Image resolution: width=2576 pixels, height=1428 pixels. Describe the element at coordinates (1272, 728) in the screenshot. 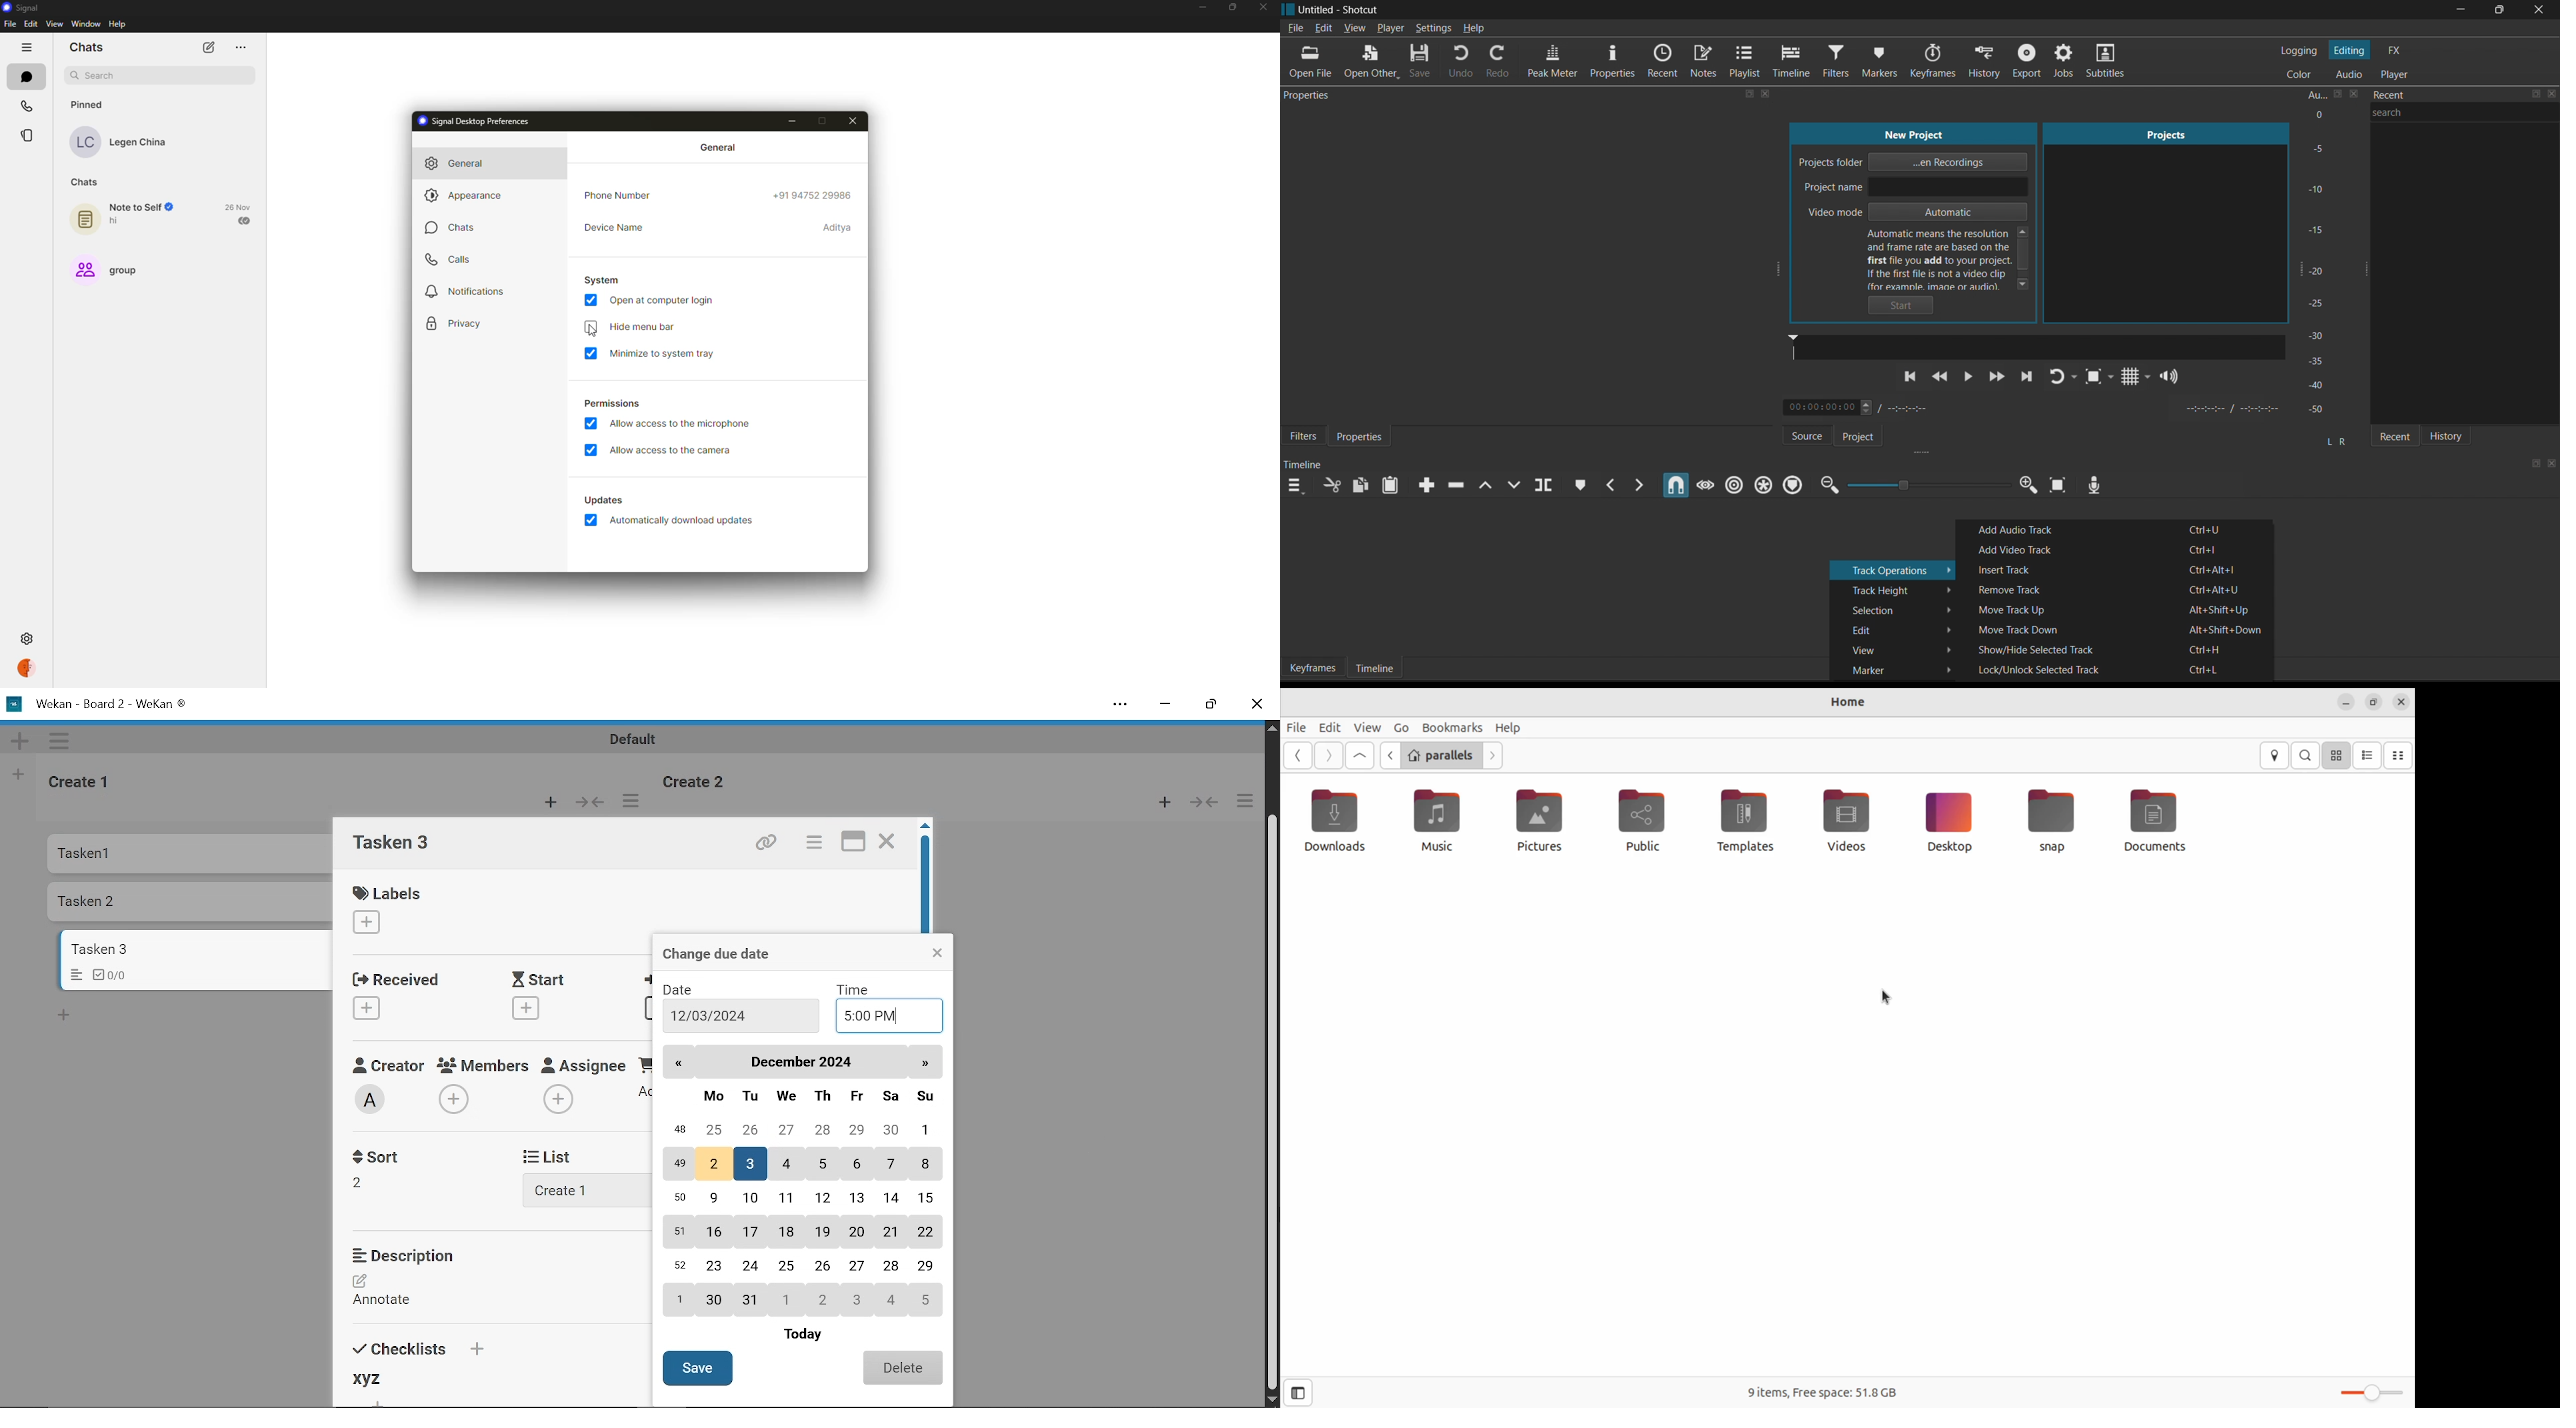

I see `Move up` at that location.